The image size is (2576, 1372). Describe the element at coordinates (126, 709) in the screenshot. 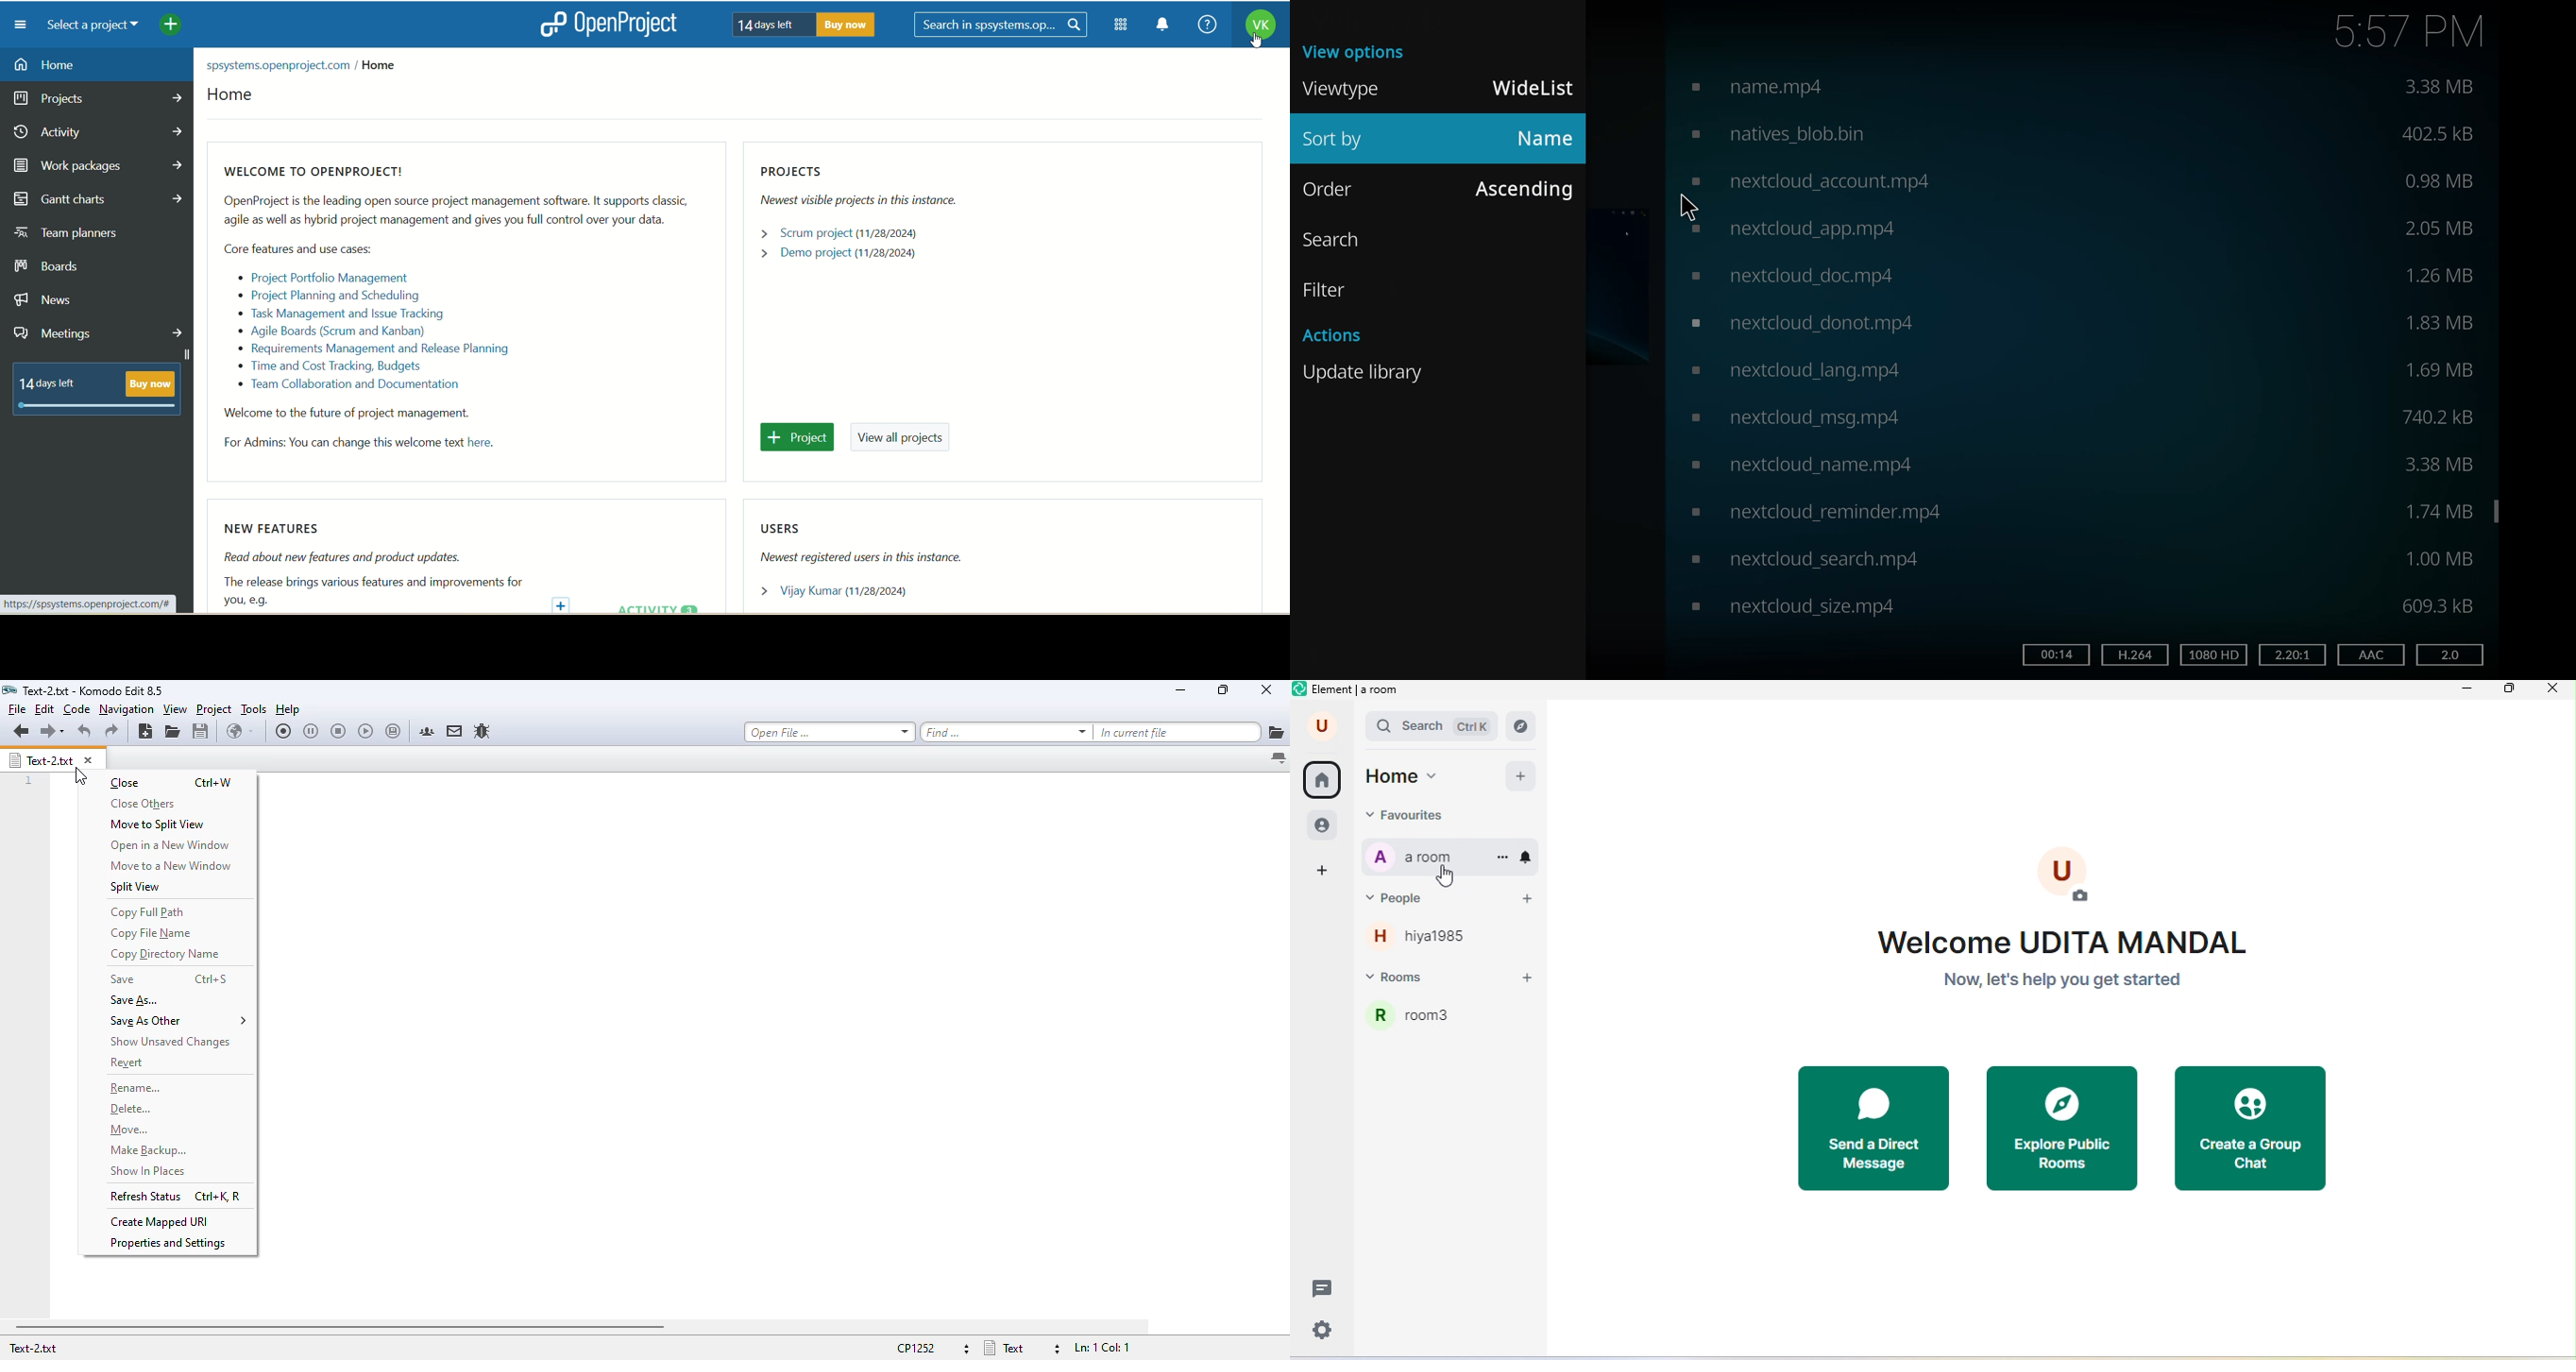

I see `navigation` at that location.